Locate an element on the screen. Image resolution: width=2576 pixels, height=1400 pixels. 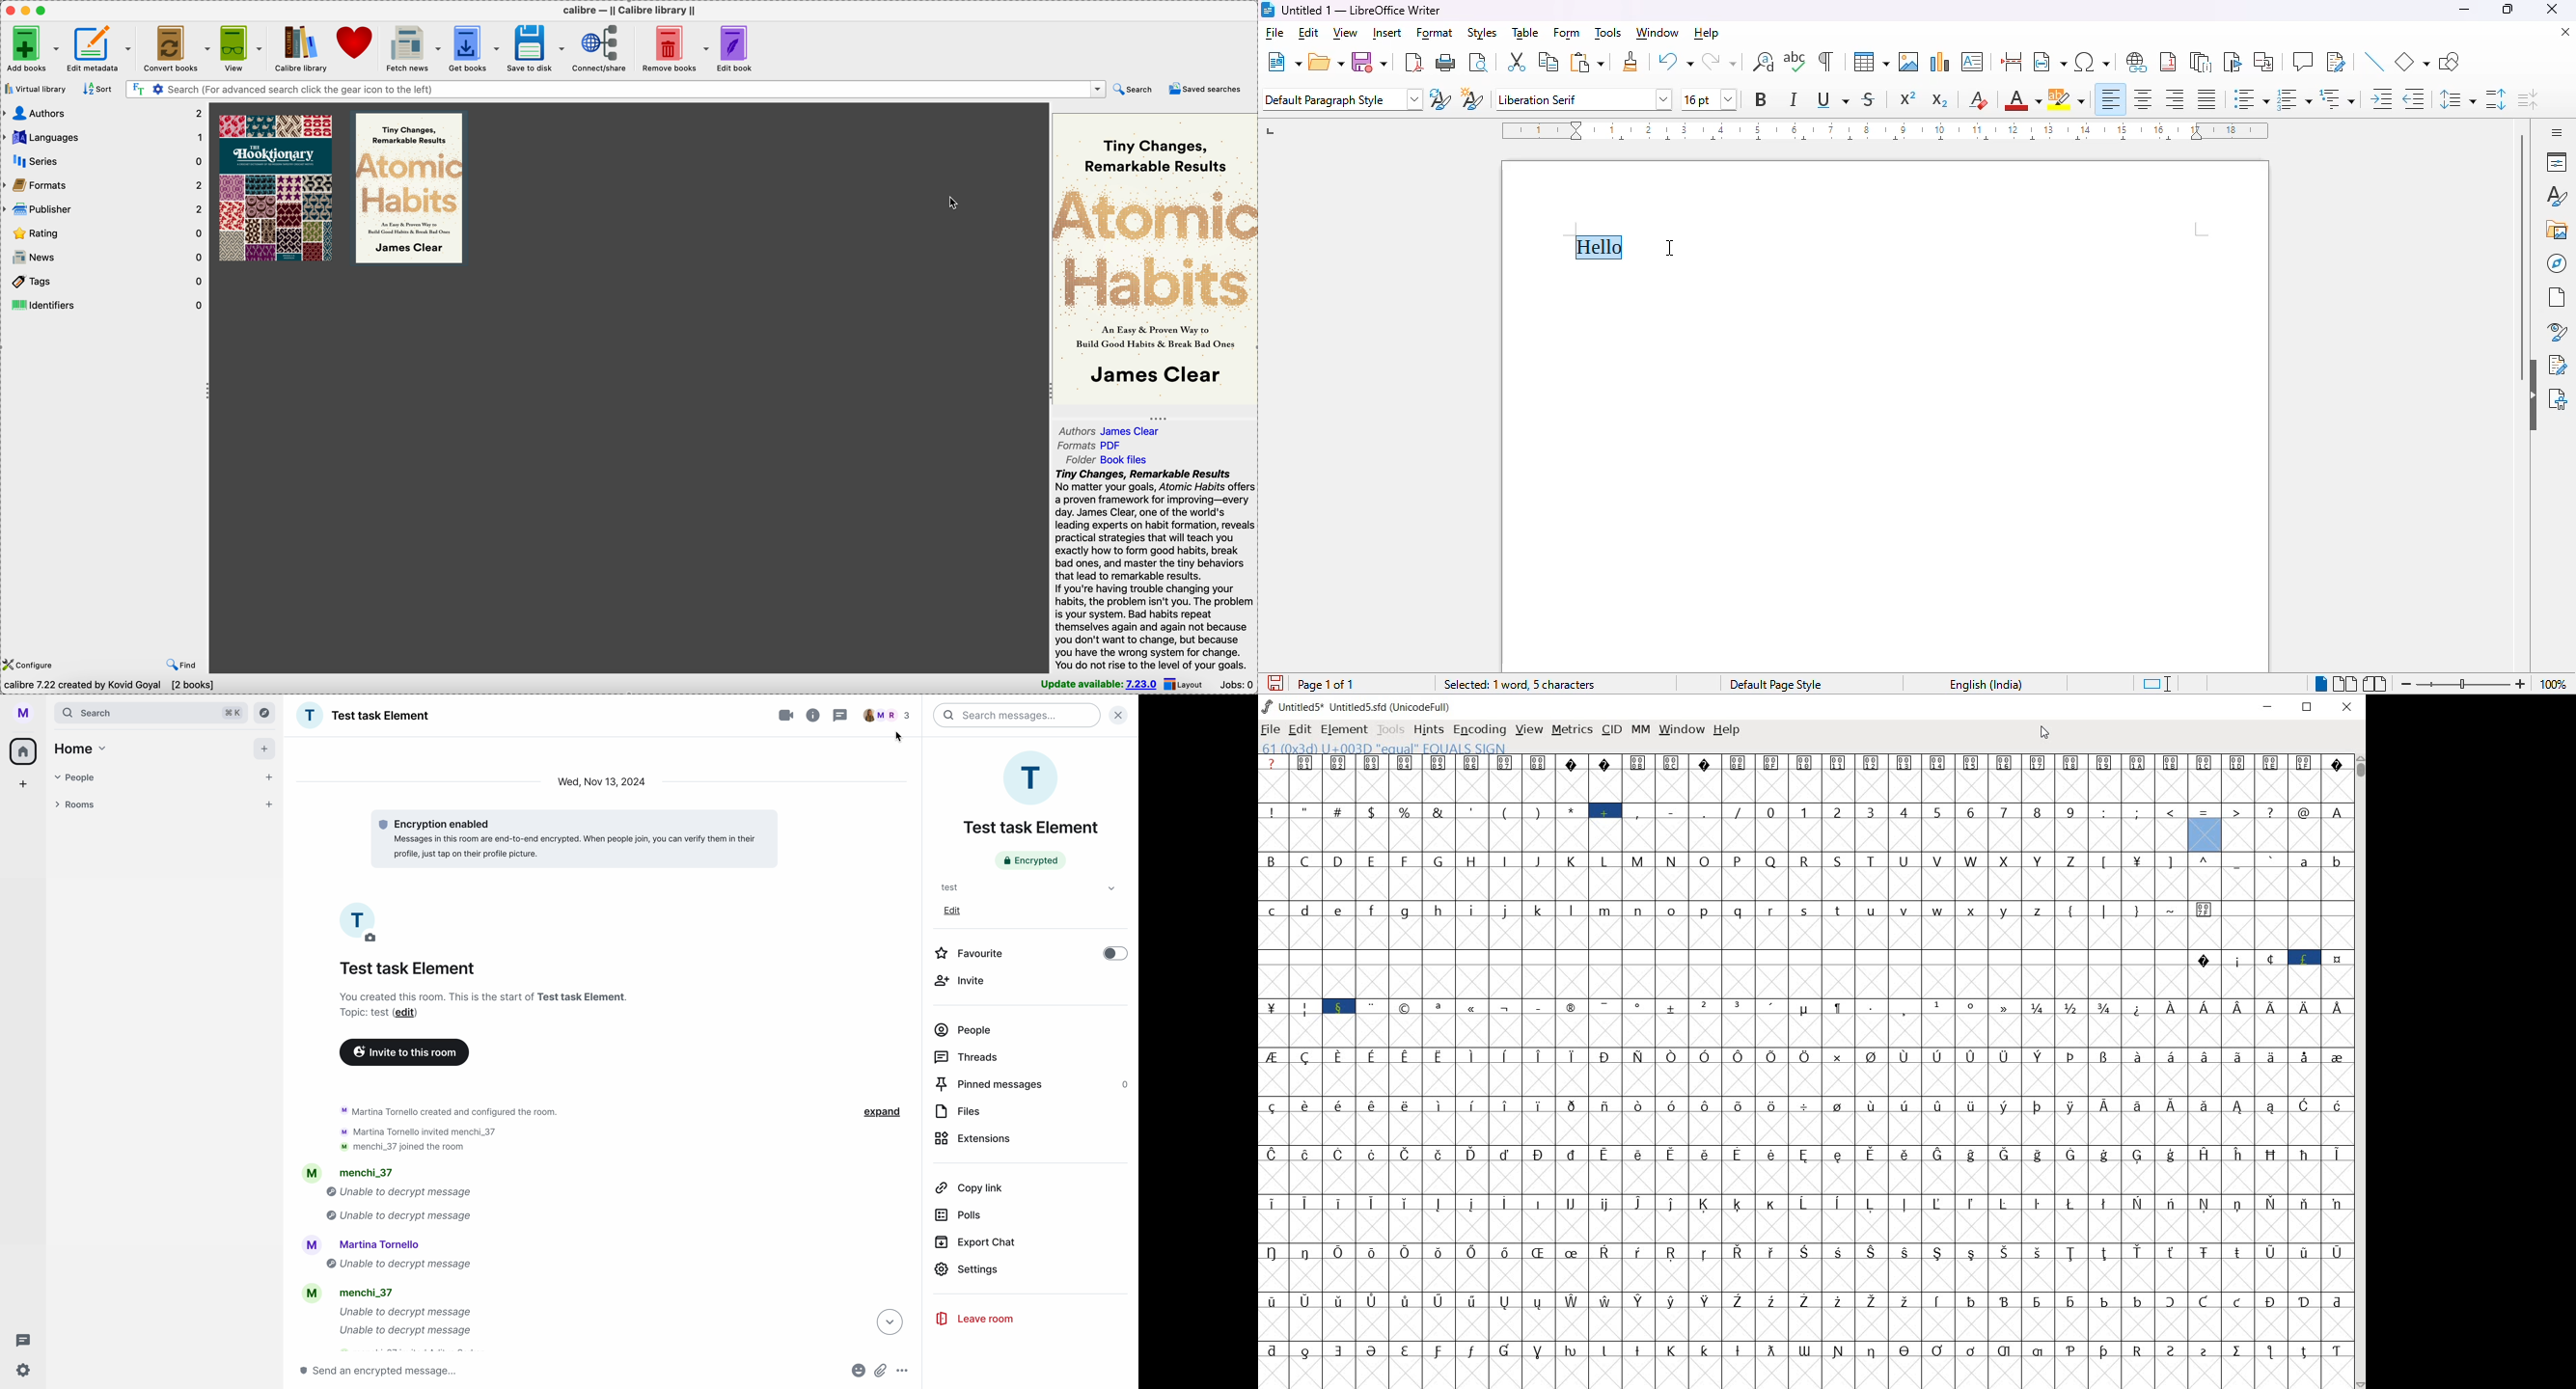
minimize is located at coordinates (28, 10).